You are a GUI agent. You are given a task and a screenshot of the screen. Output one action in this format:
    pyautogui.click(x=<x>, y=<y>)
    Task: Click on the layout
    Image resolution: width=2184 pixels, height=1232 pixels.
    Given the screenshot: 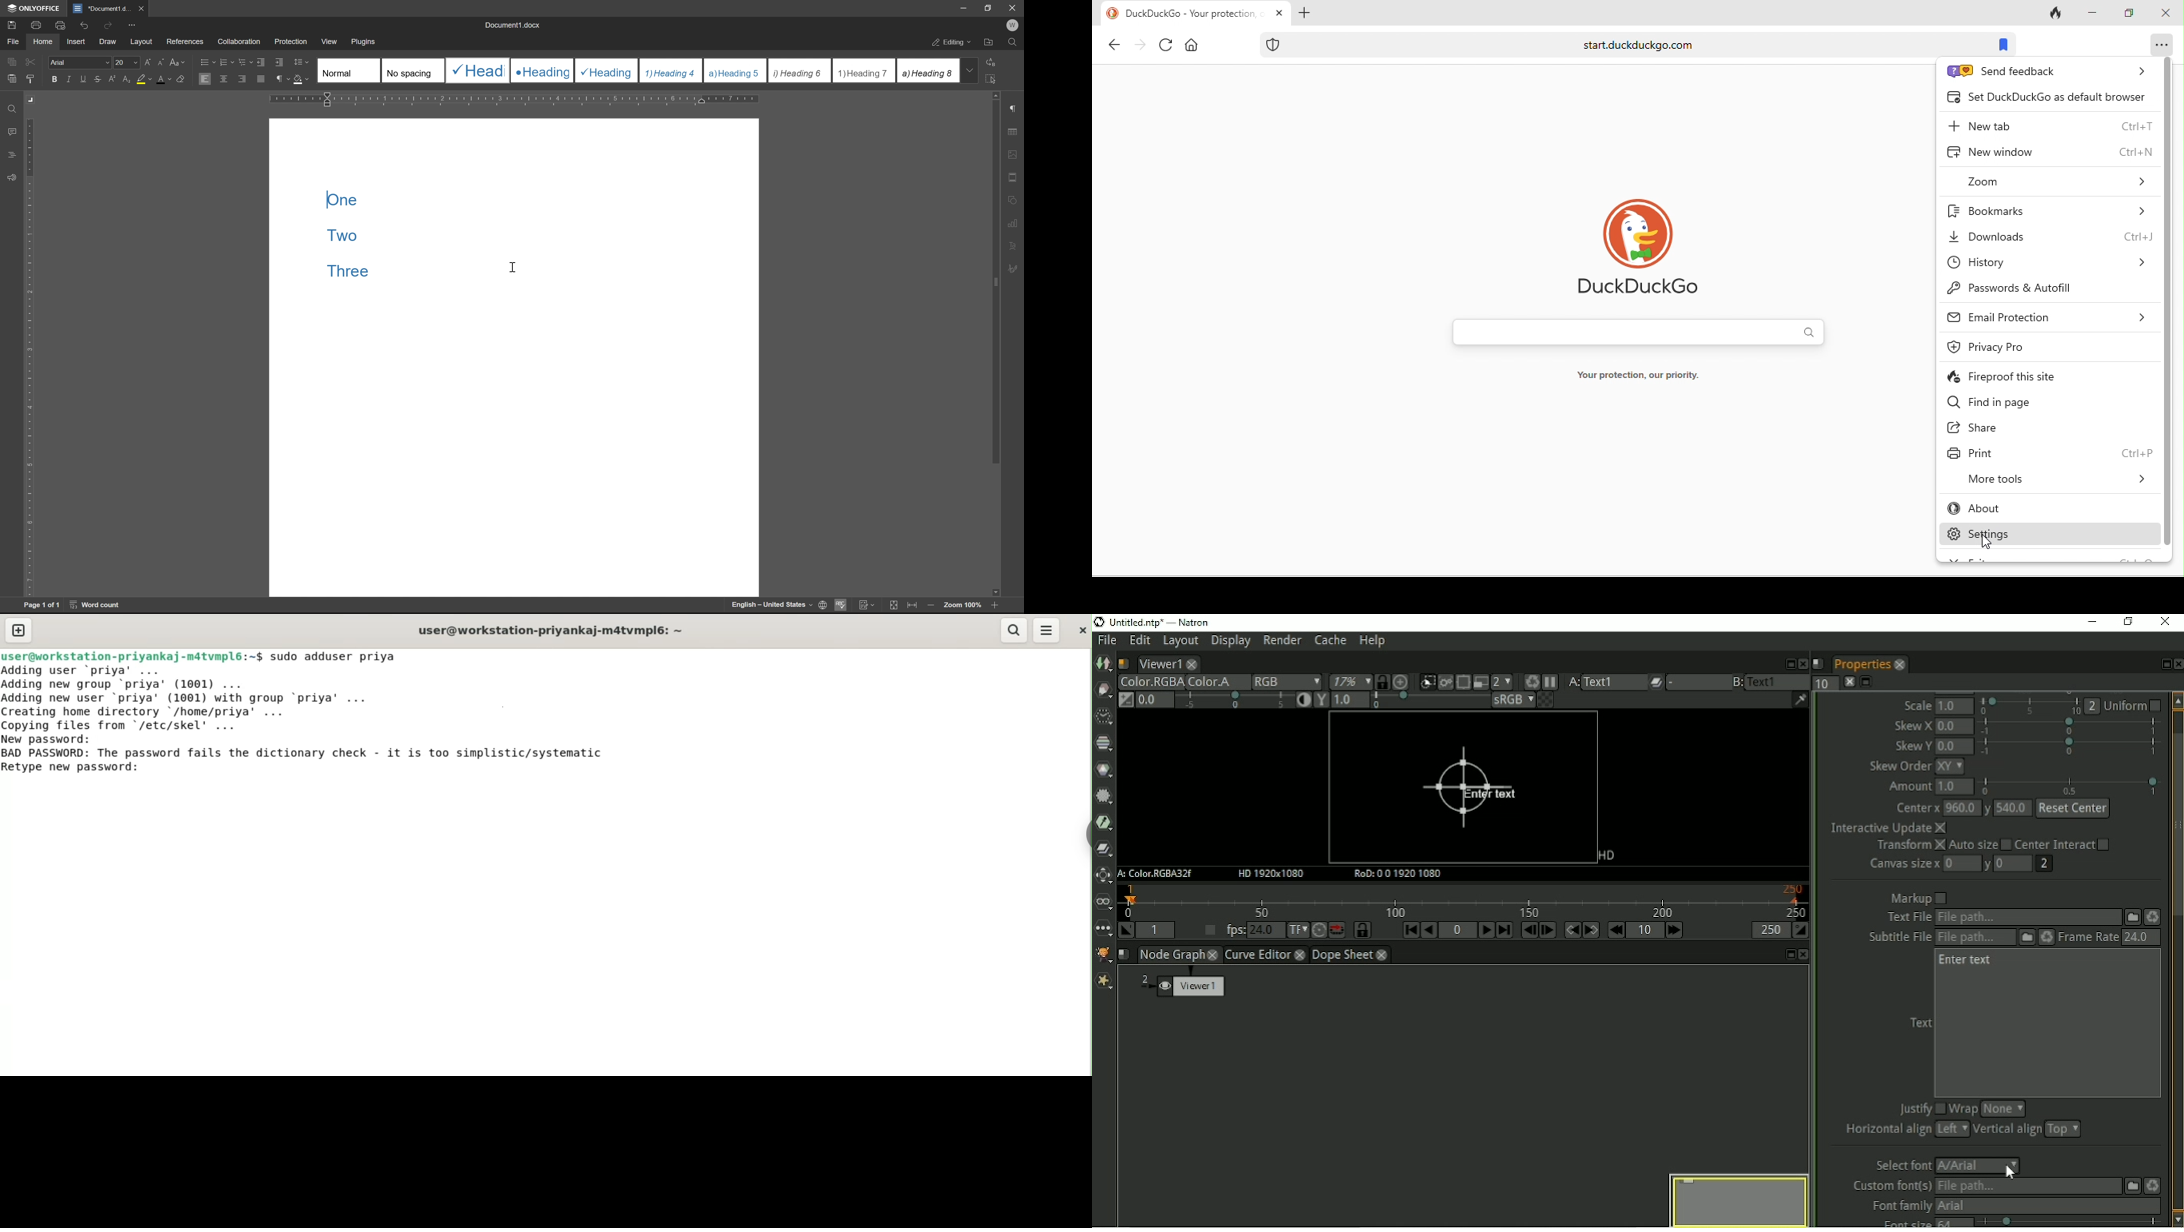 What is the action you would take?
    pyautogui.click(x=142, y=42)
    